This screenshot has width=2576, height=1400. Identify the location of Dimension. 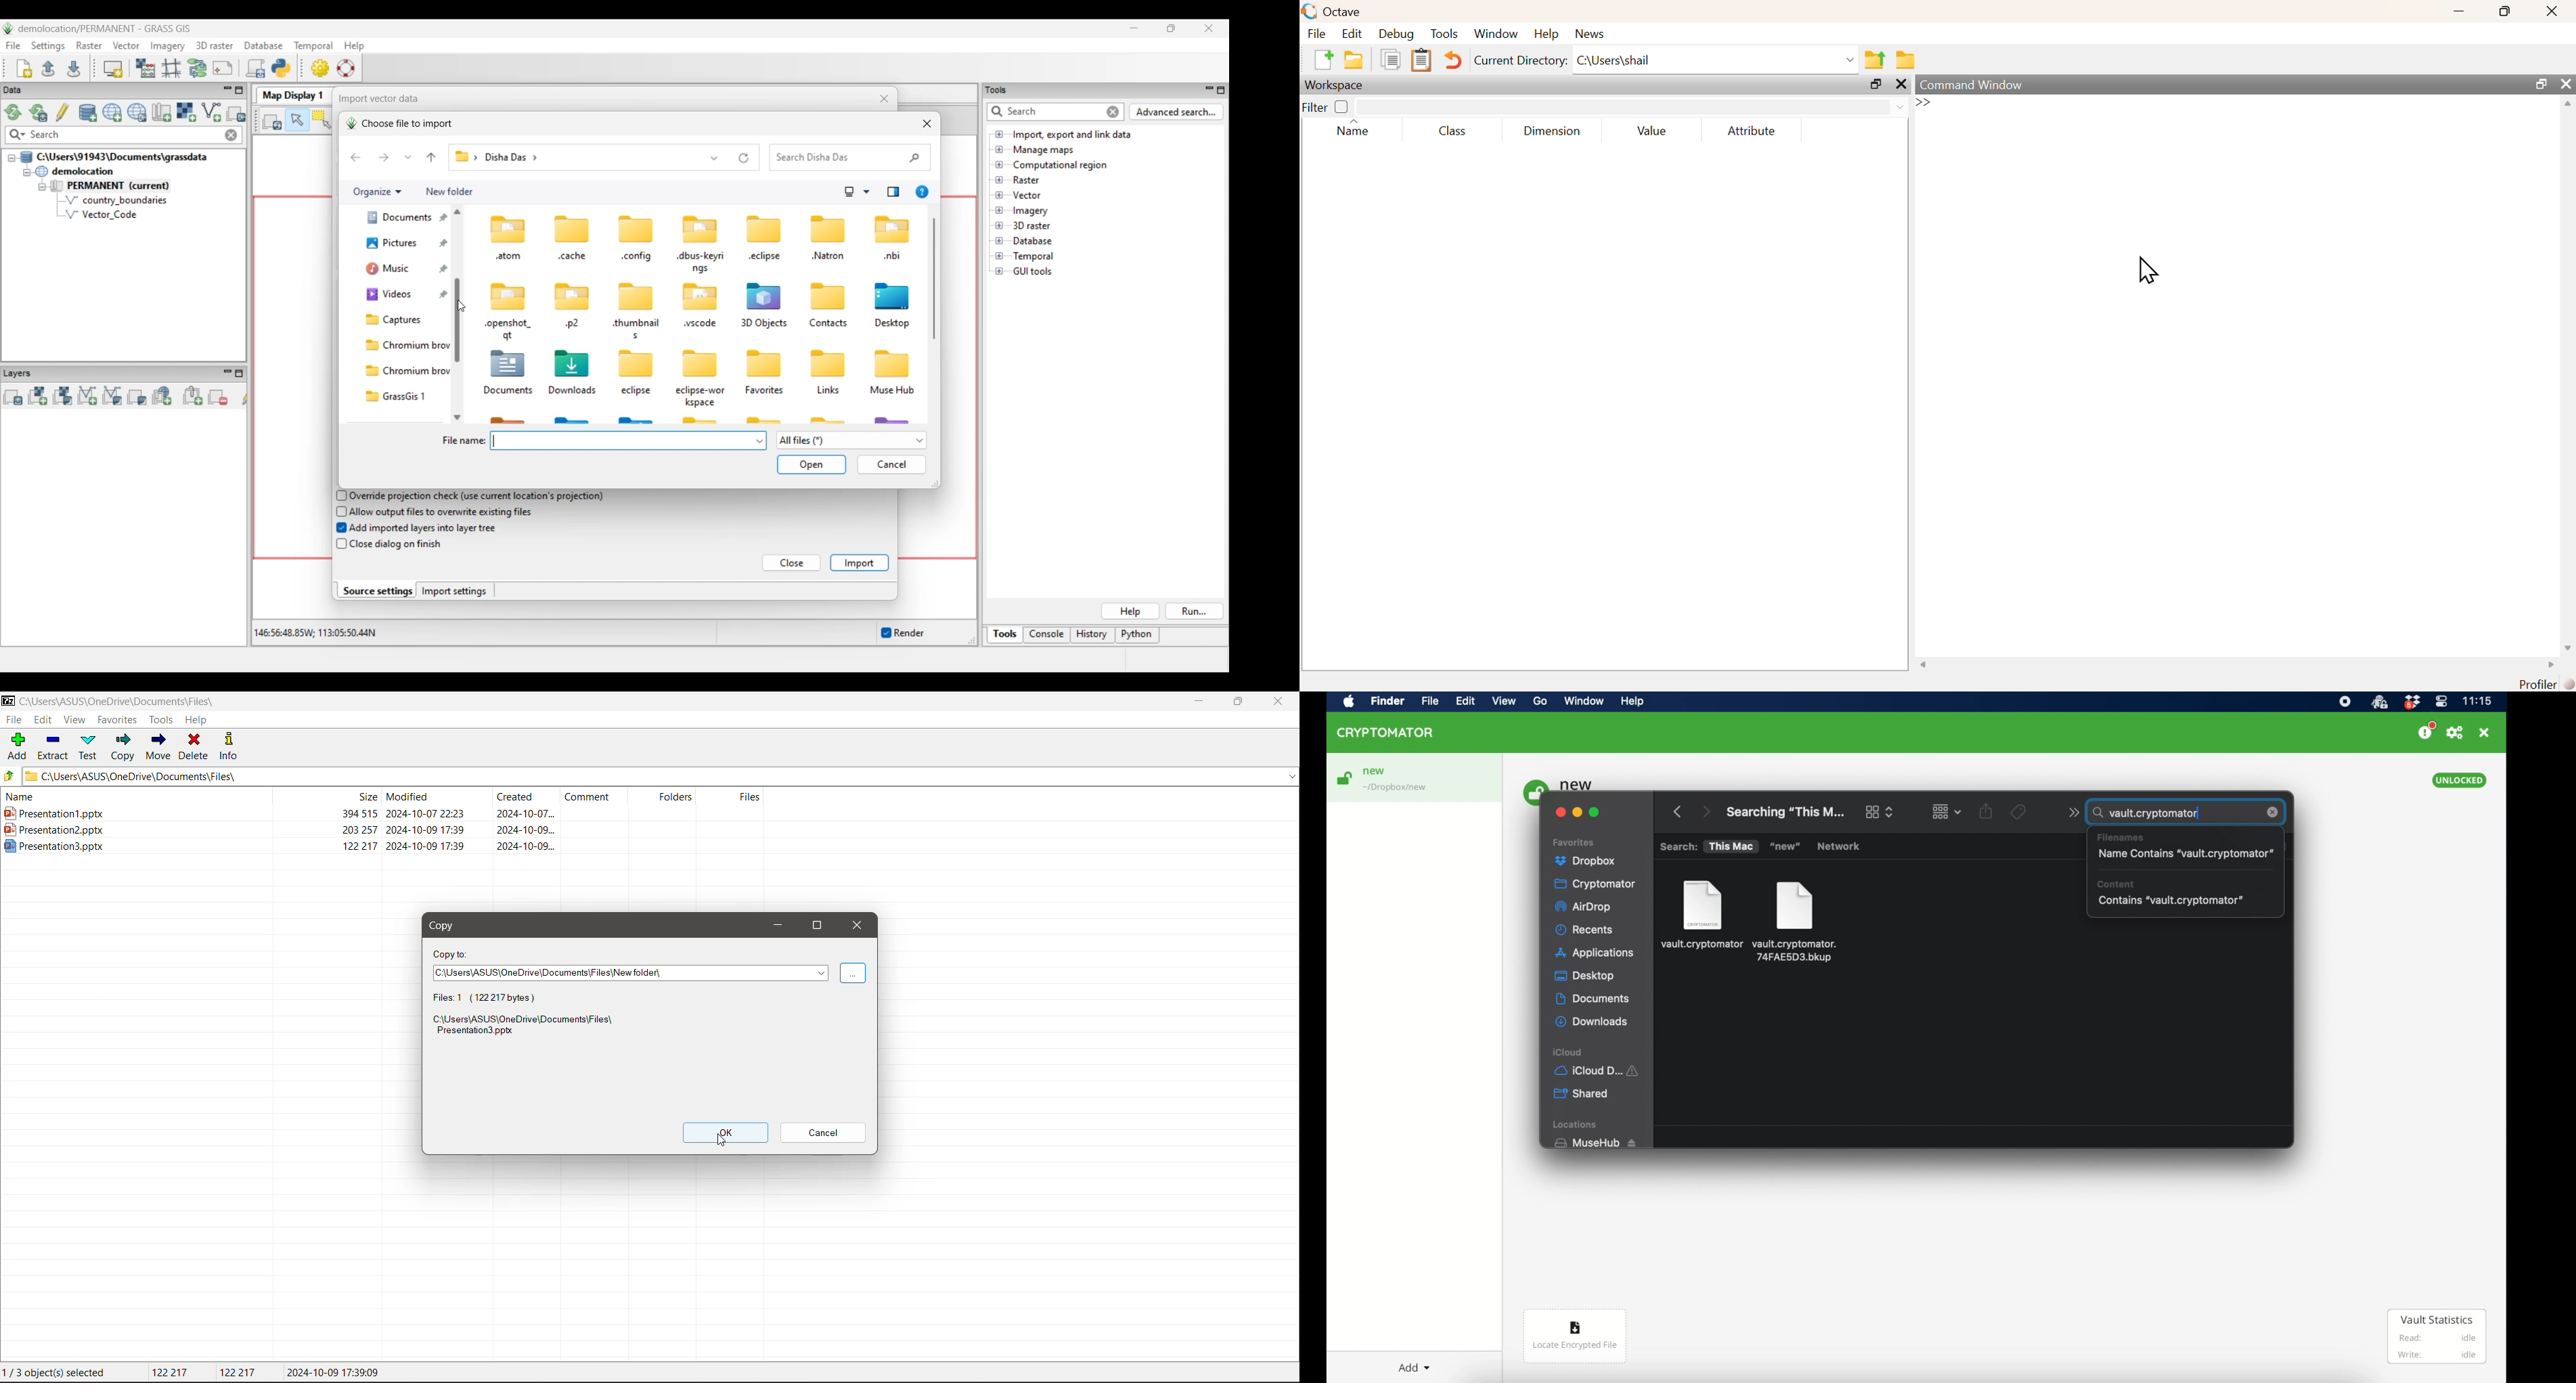
(1552, 131).